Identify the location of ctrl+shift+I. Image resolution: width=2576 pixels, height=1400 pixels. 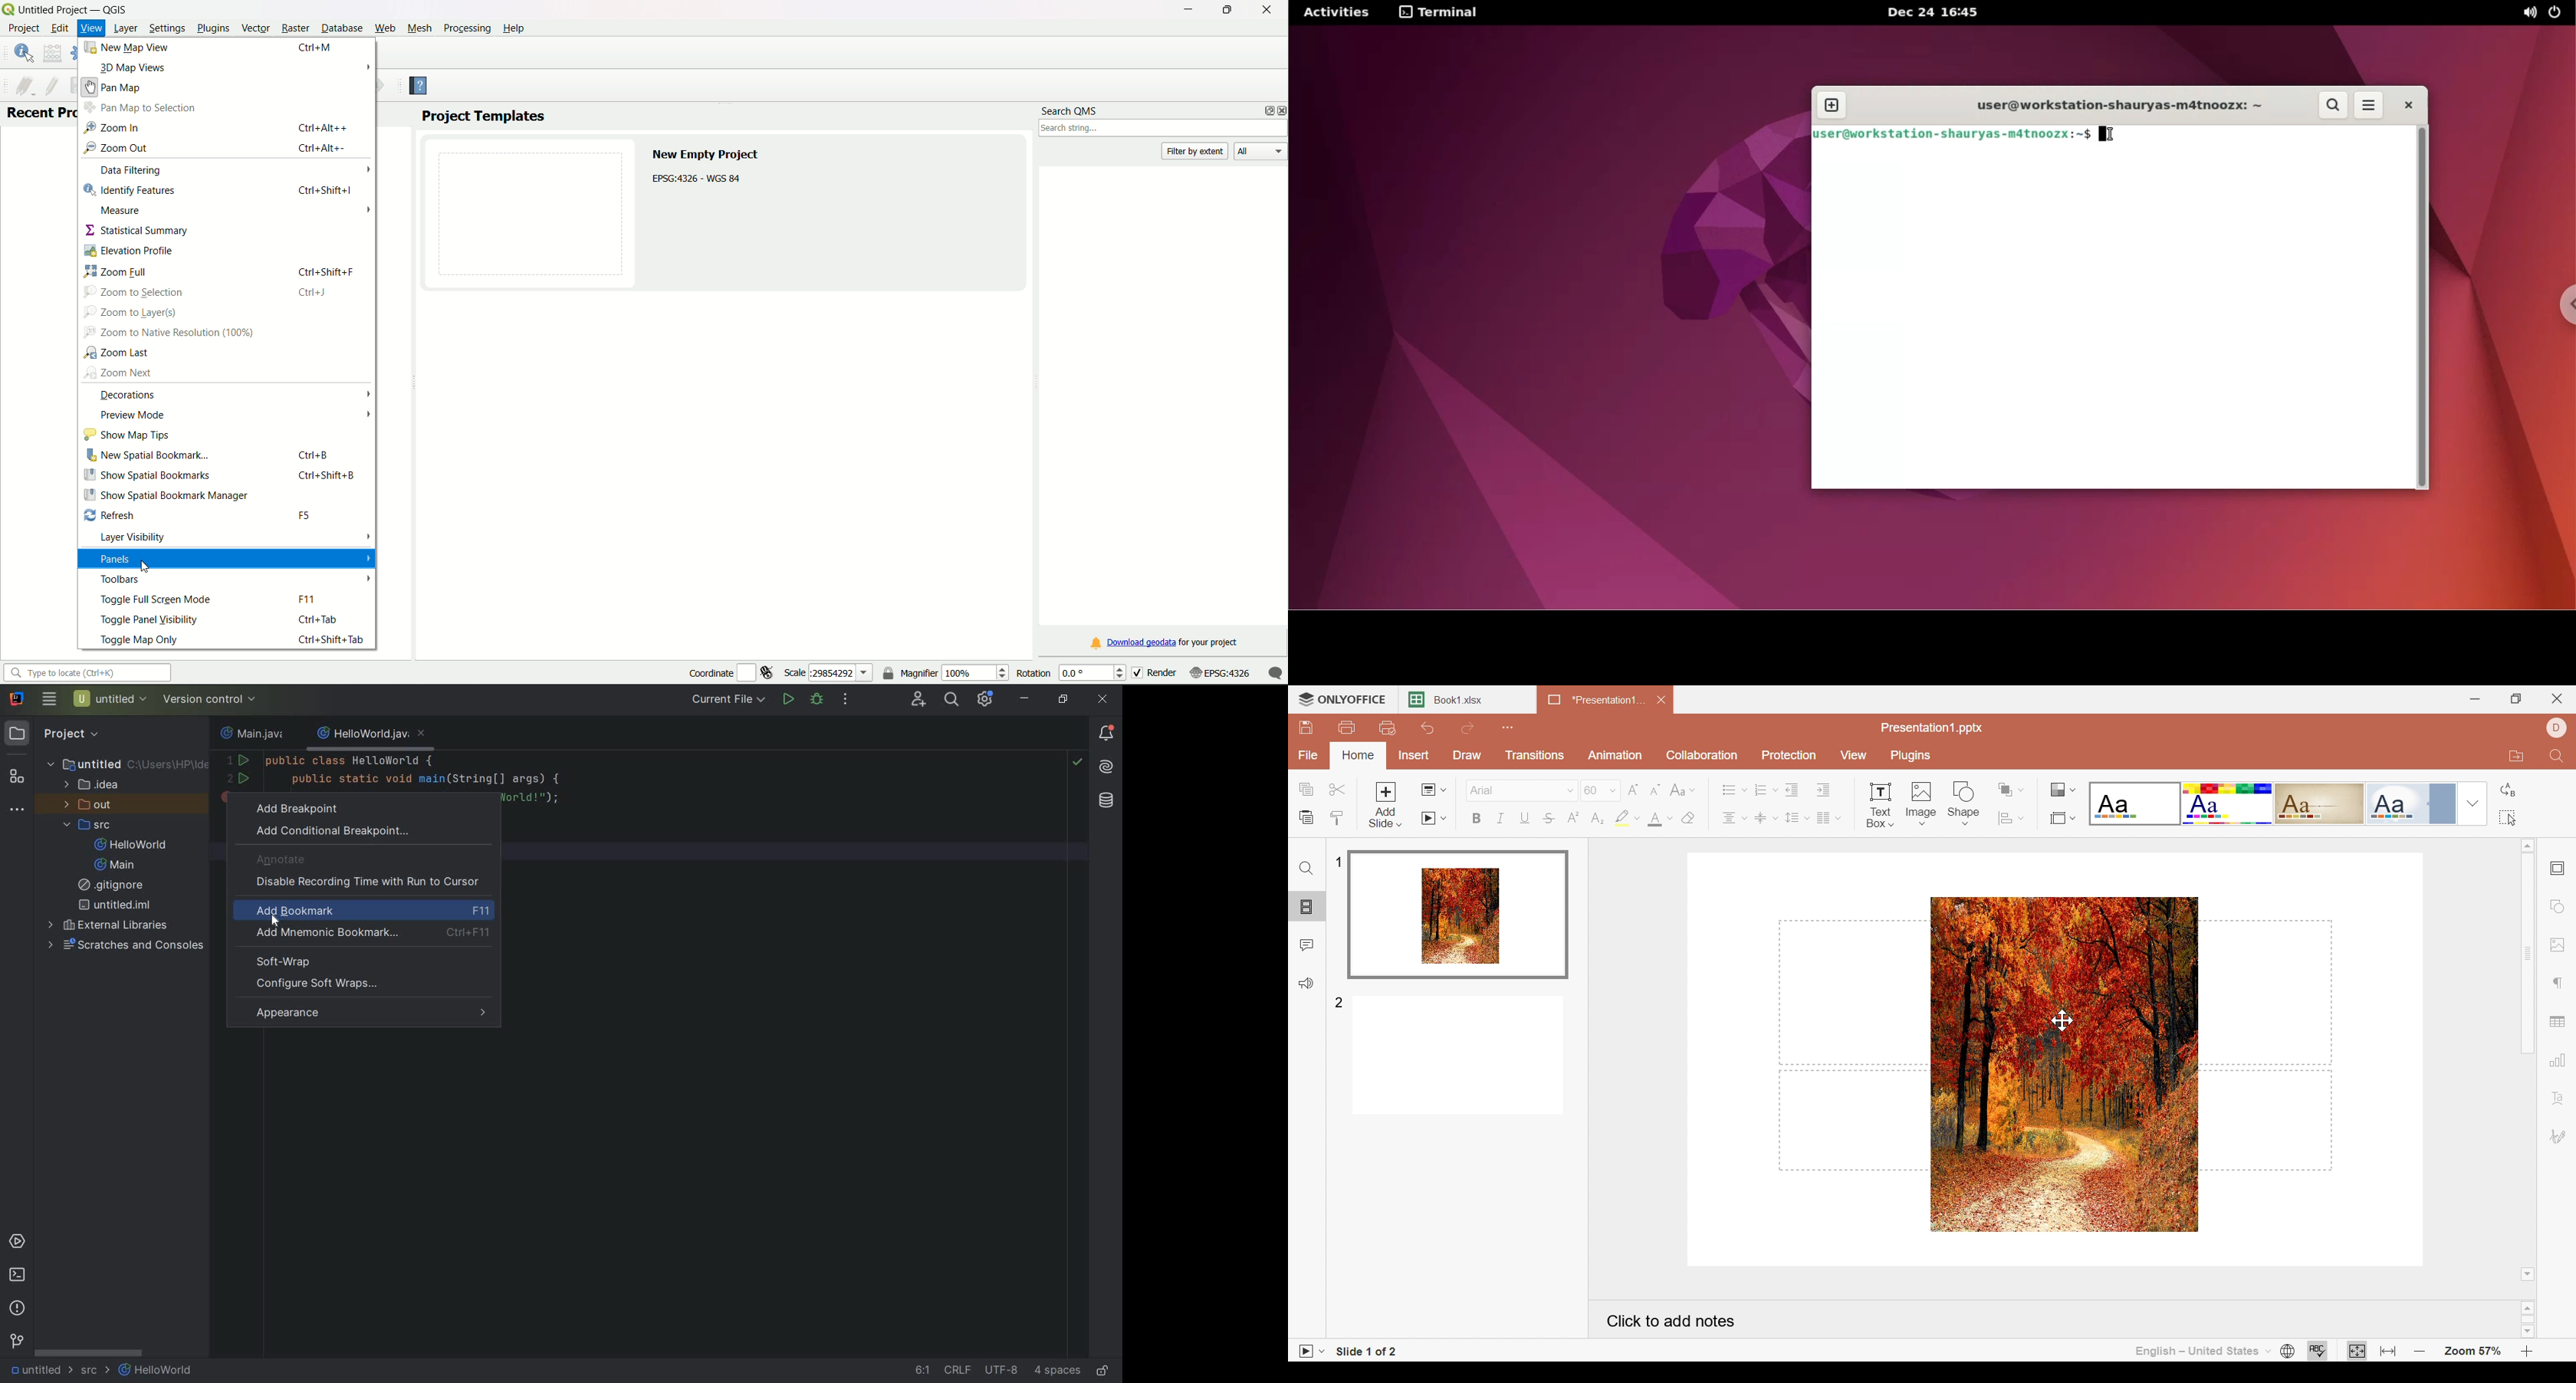
(325, 190).